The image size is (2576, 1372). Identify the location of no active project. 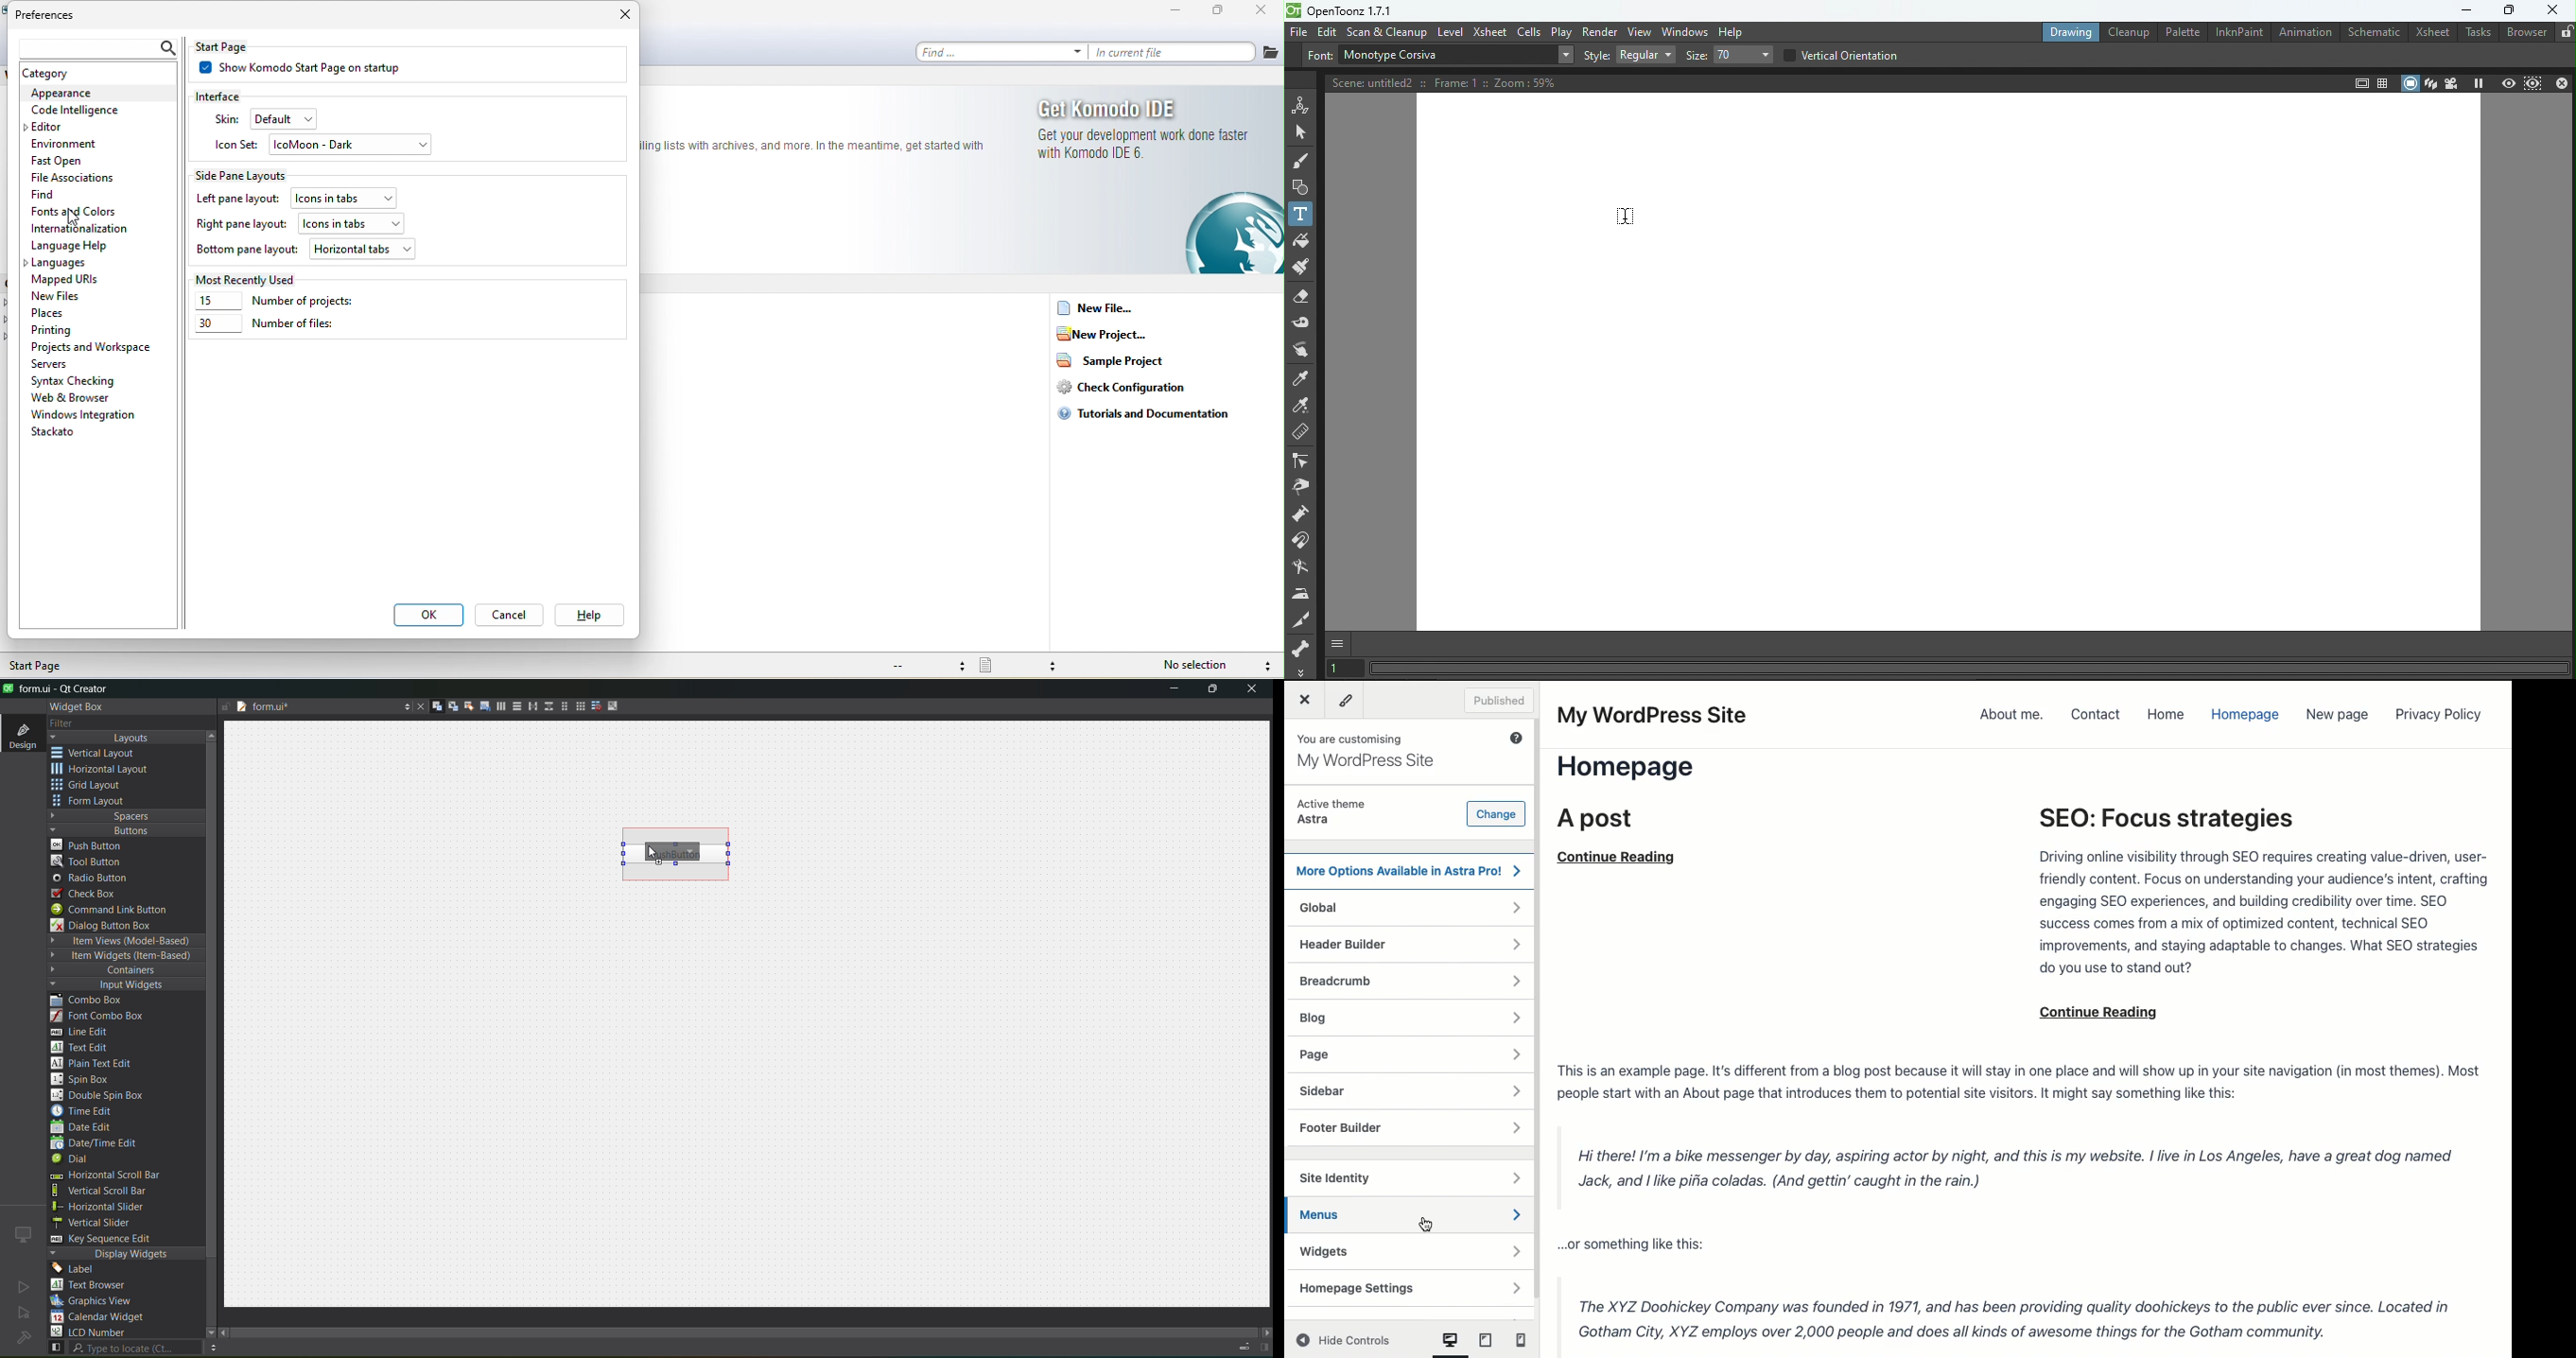
(24, 1314).